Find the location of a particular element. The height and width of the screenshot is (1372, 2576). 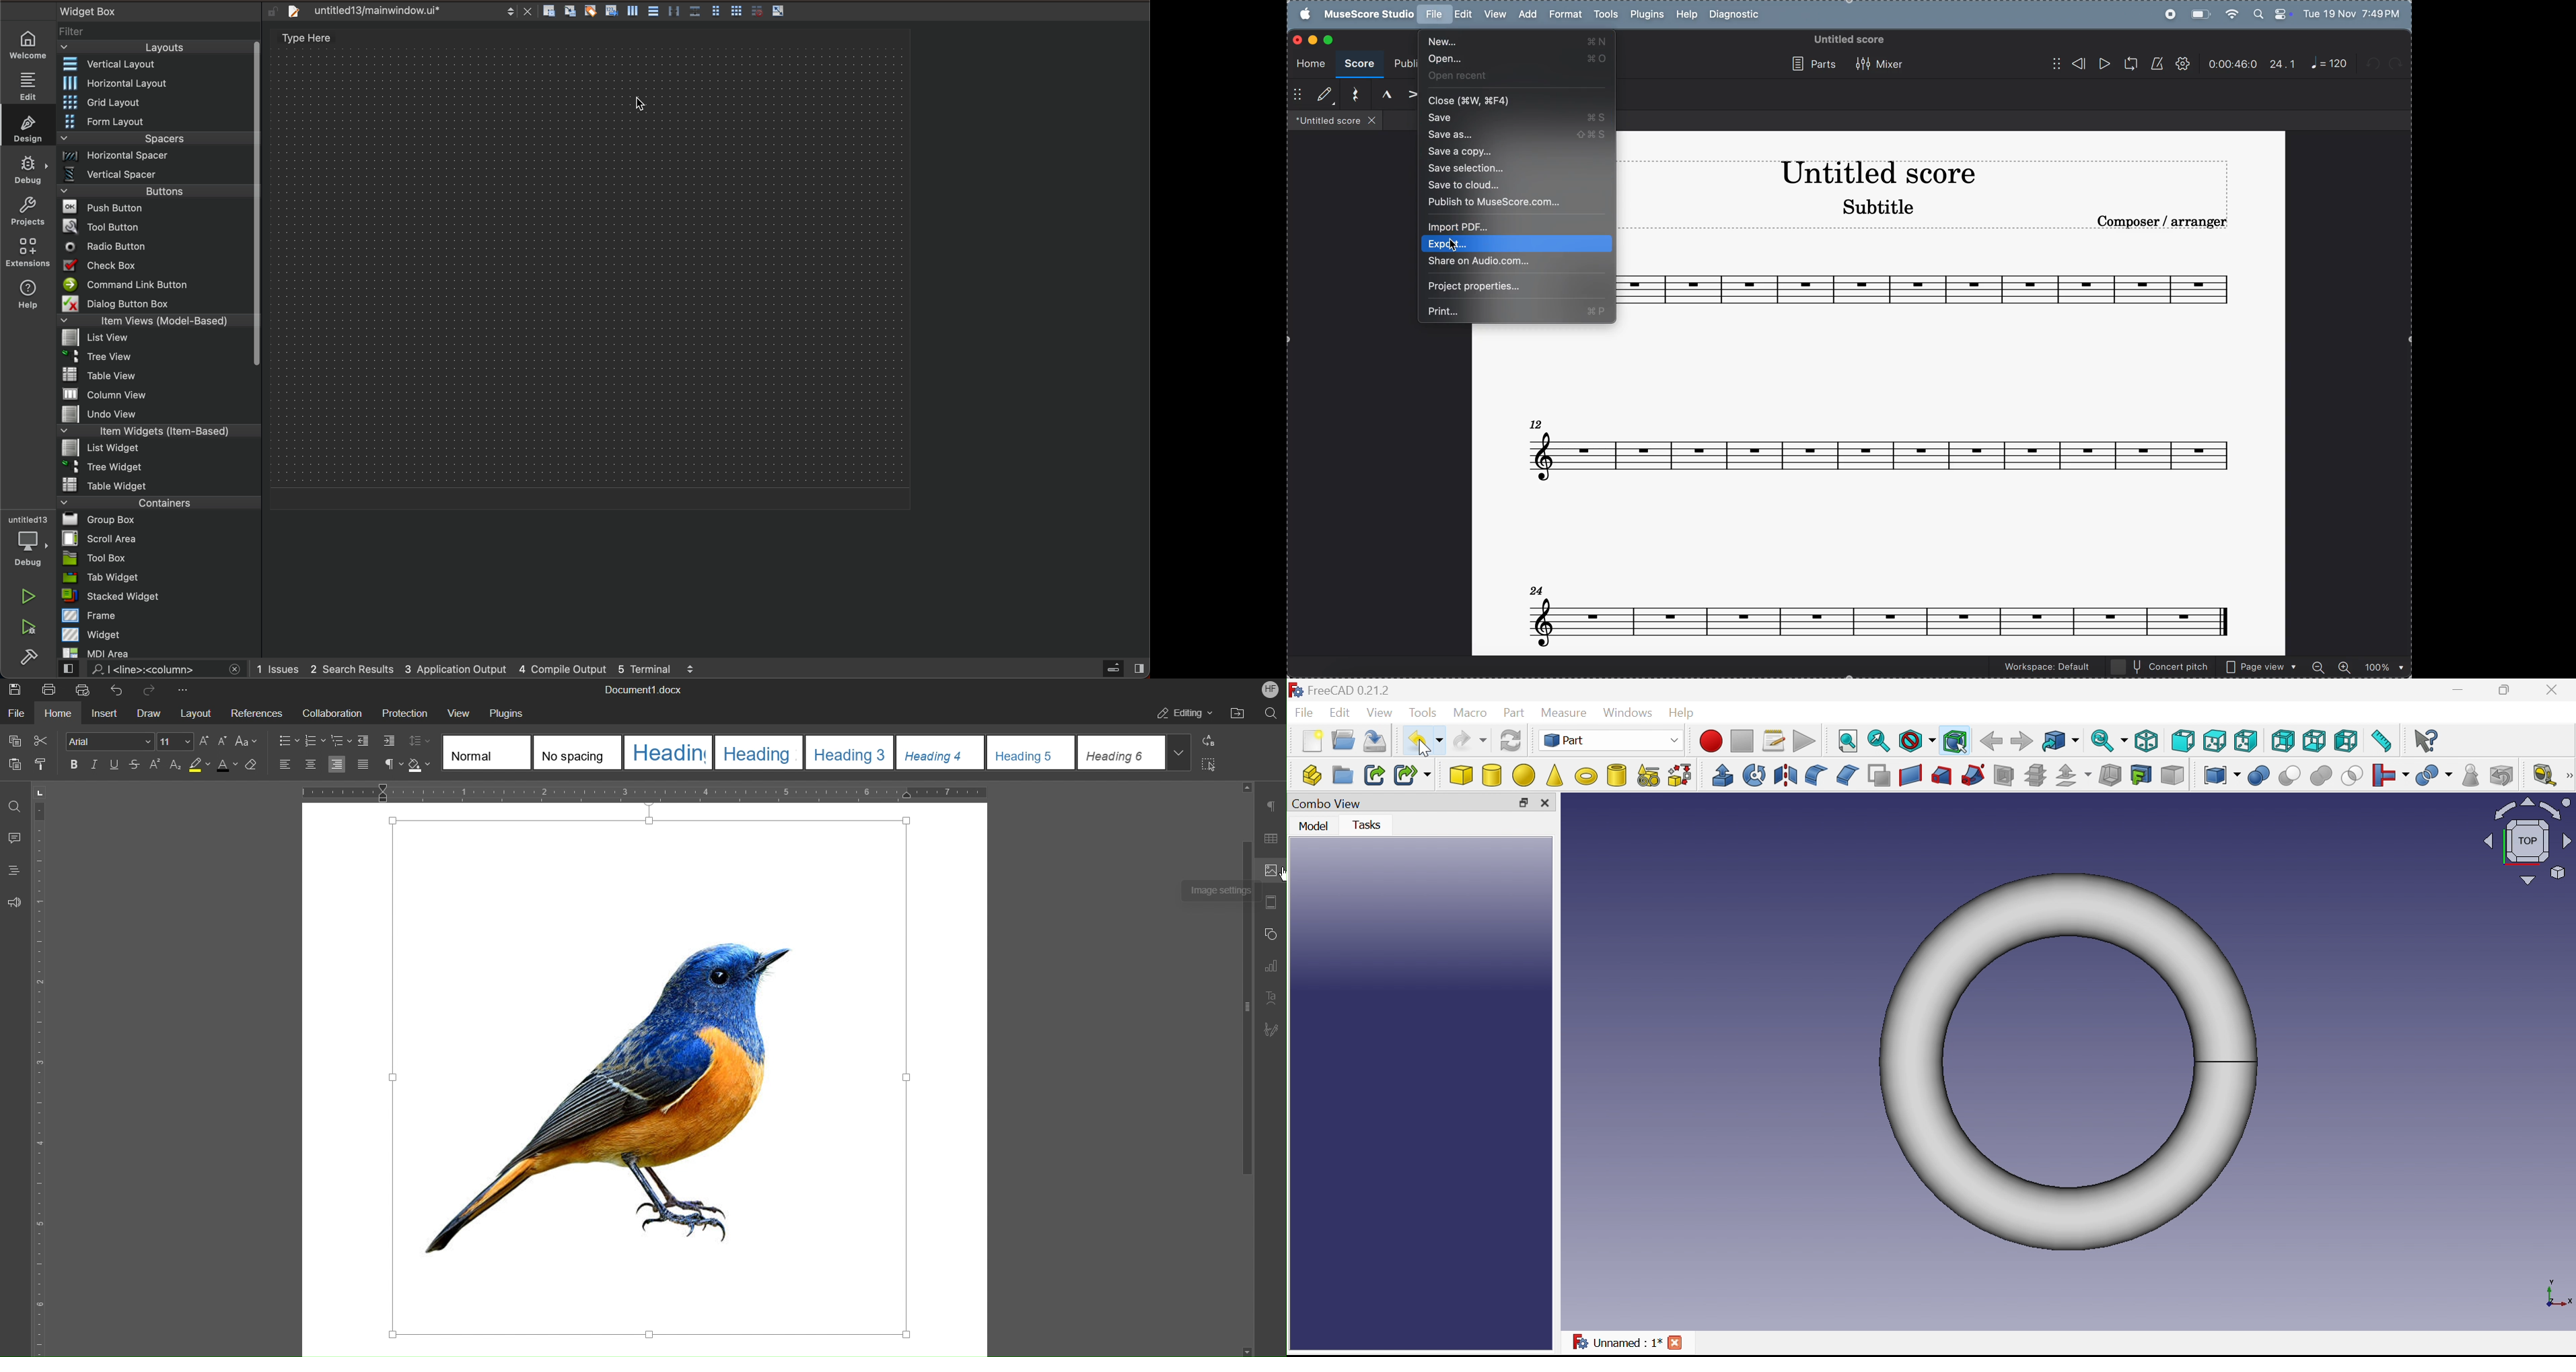

Cut is located at coordinates (42, 741).